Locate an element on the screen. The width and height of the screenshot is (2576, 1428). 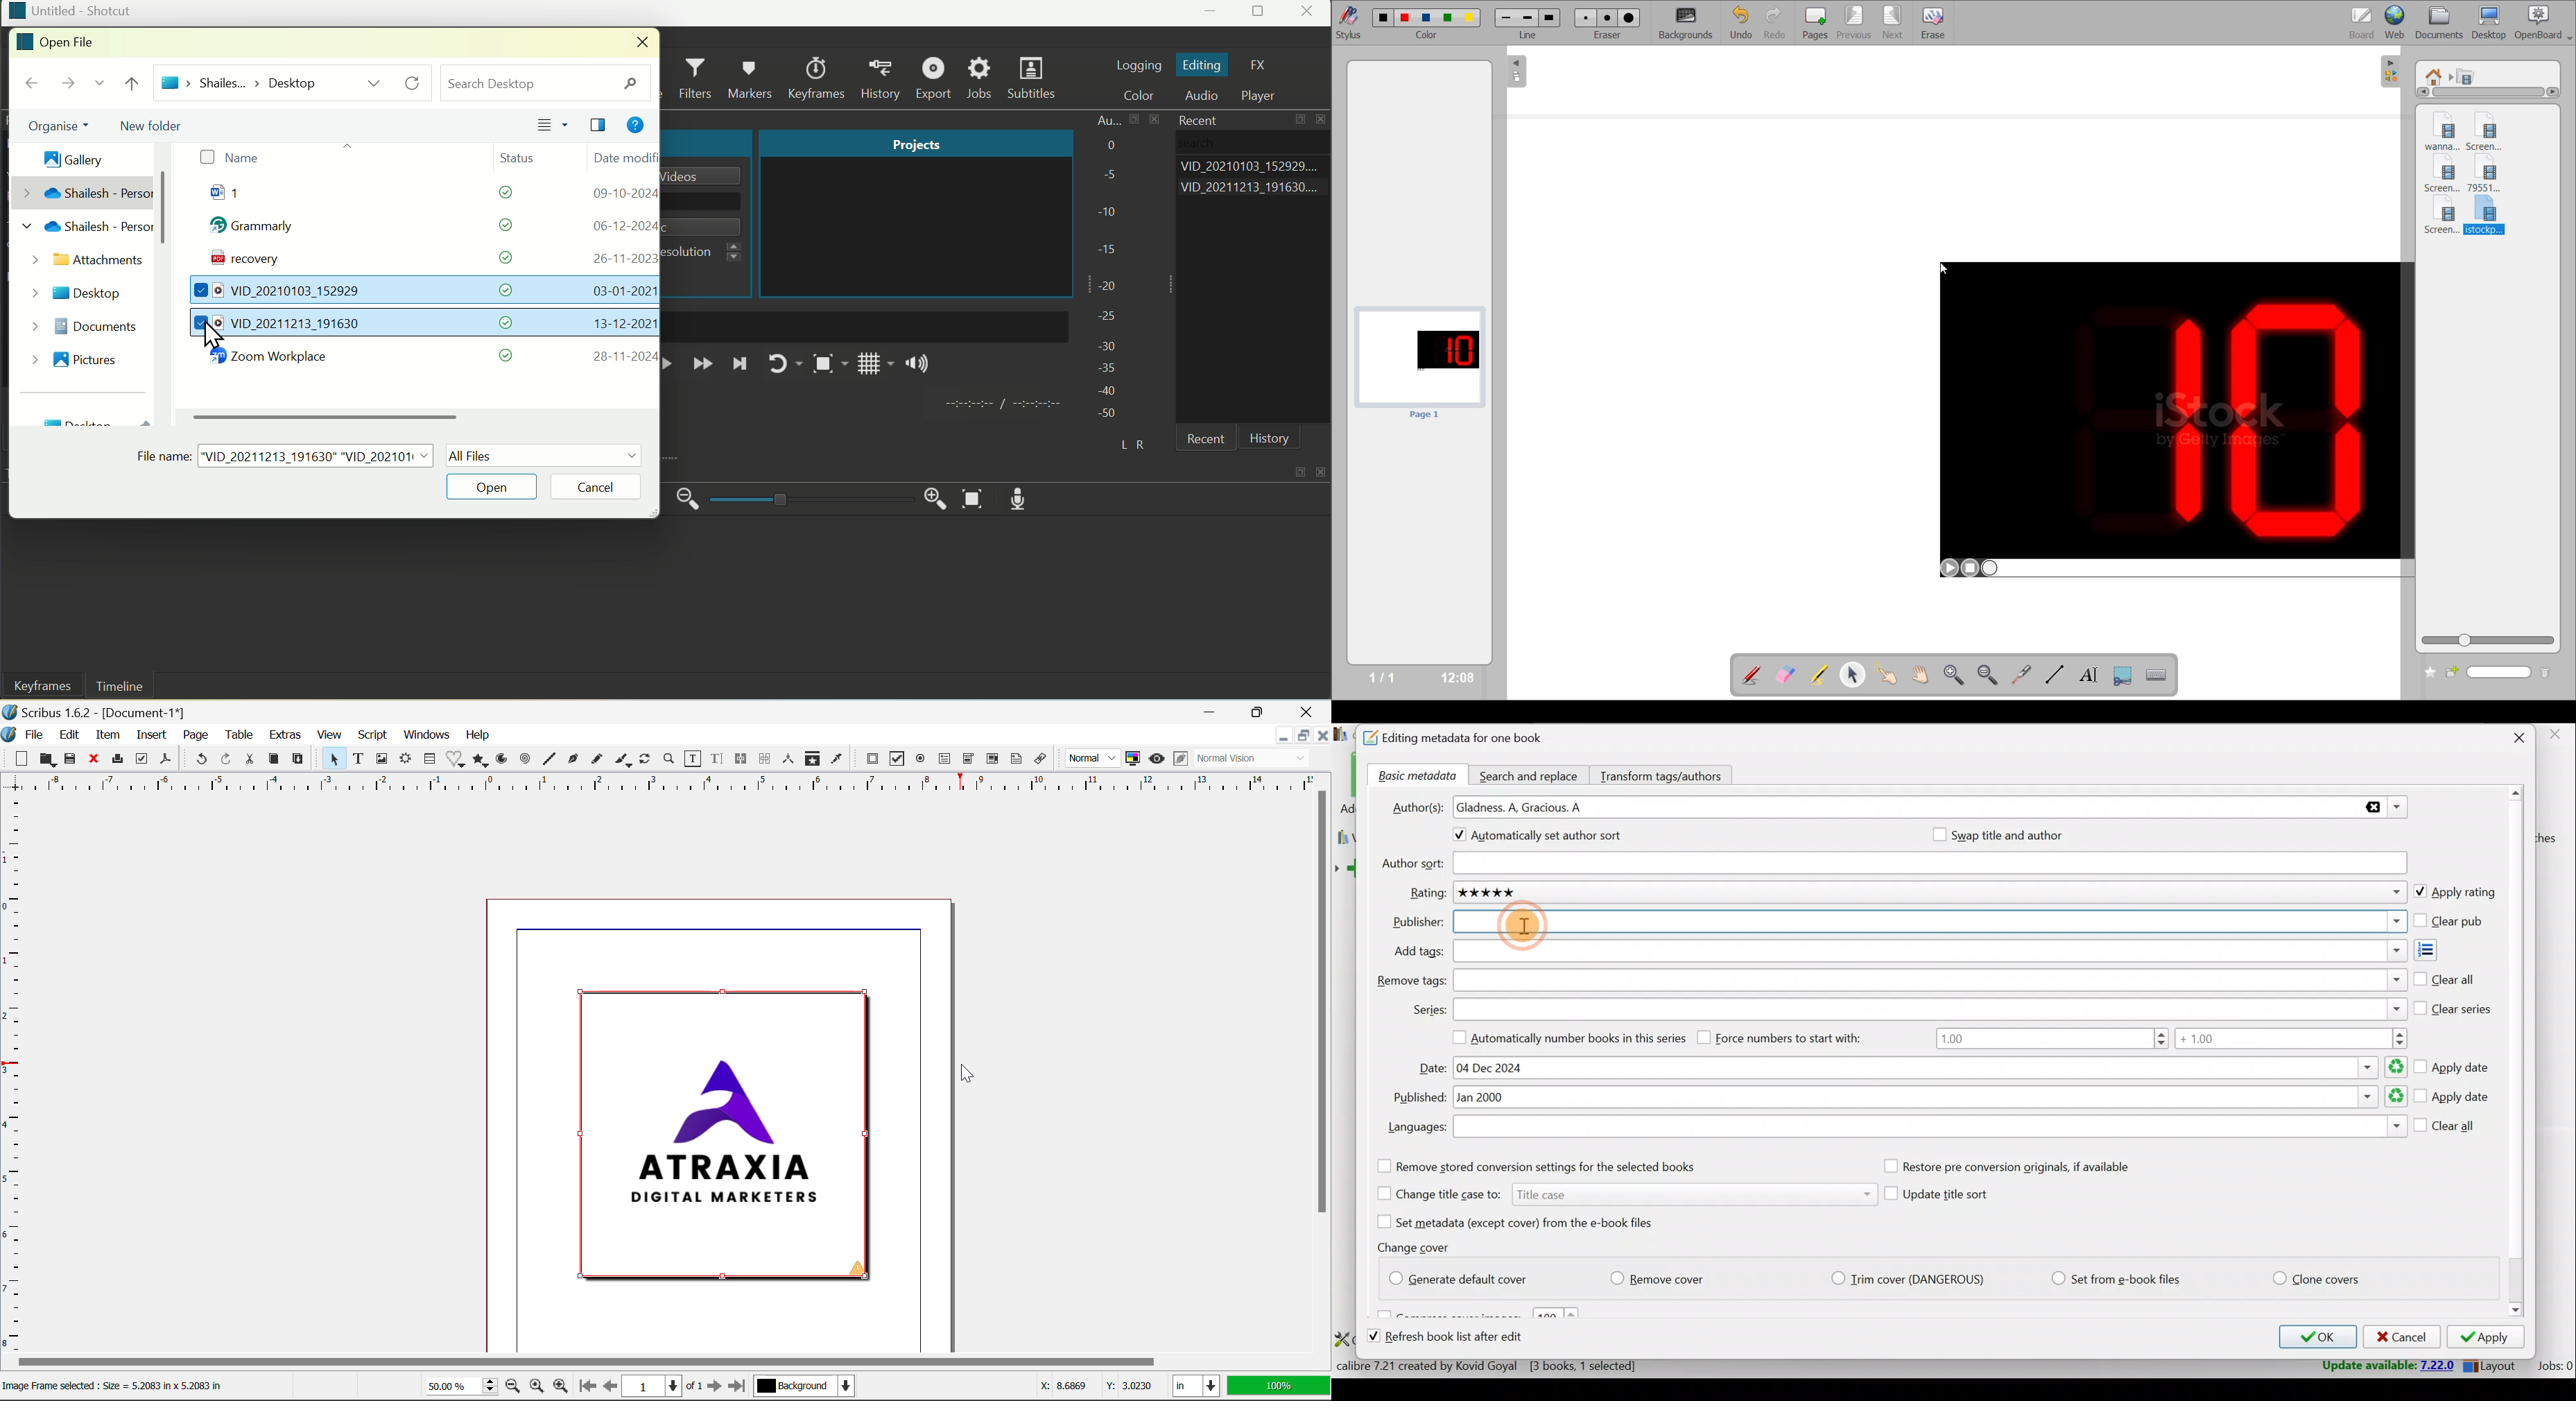
Toggle Color Management is located at coordinates (1132, 759).